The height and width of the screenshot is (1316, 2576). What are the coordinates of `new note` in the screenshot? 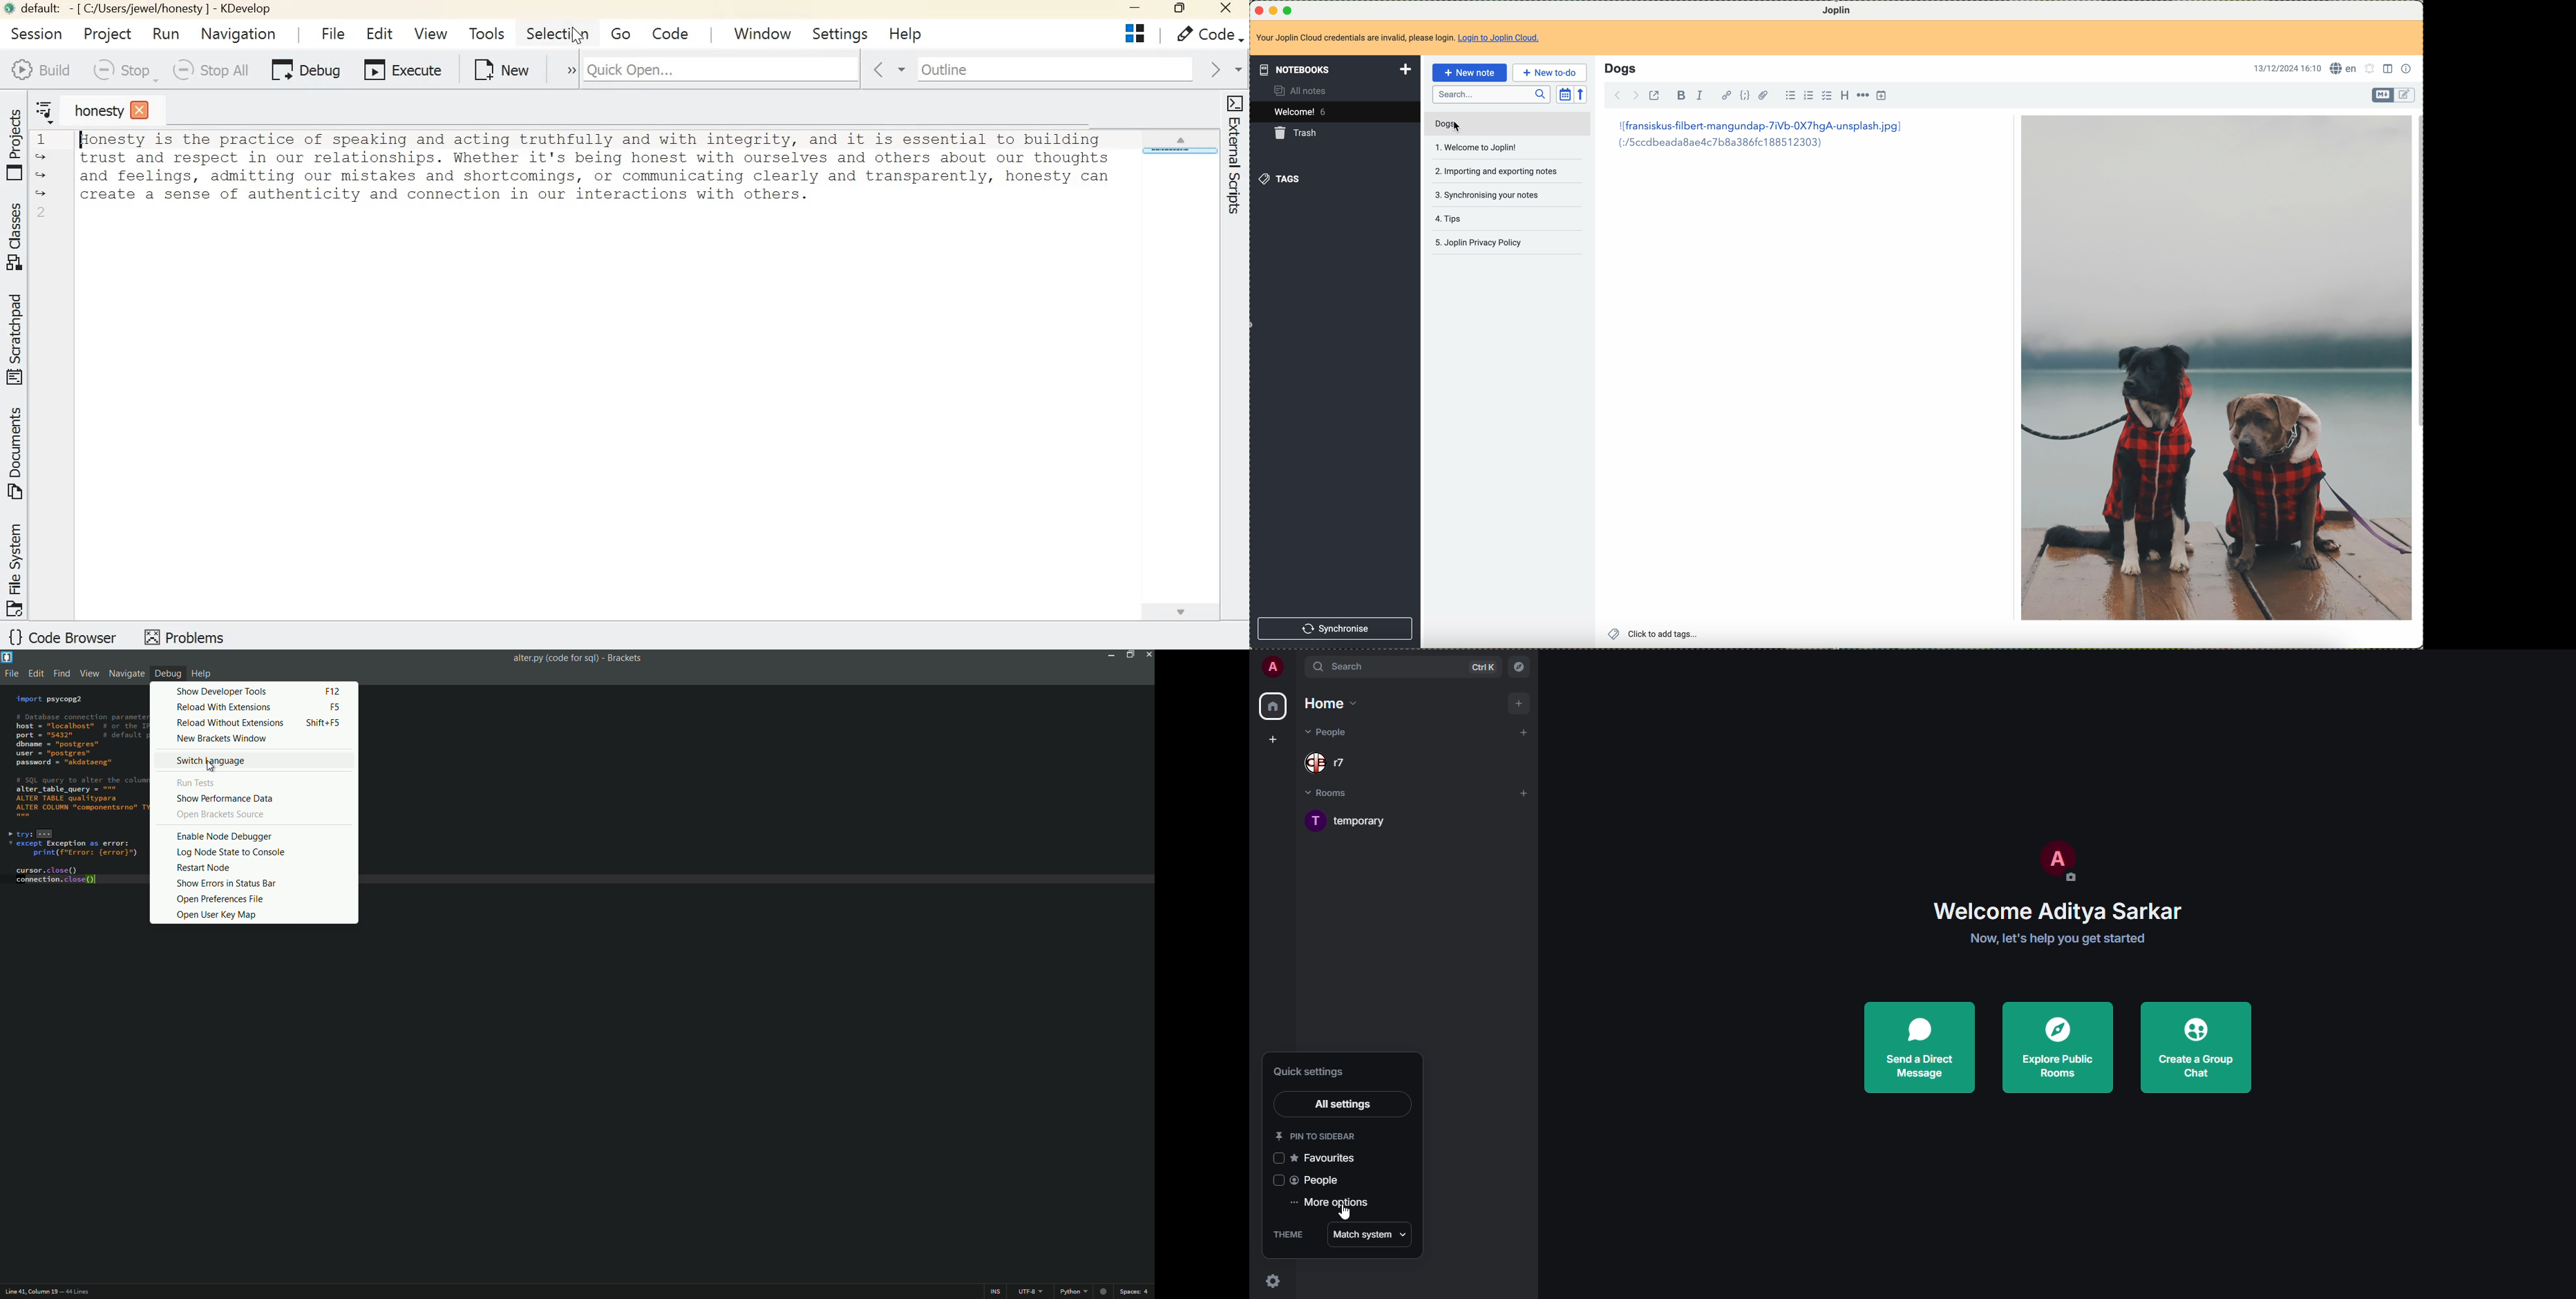 It's located at (1469, 72).